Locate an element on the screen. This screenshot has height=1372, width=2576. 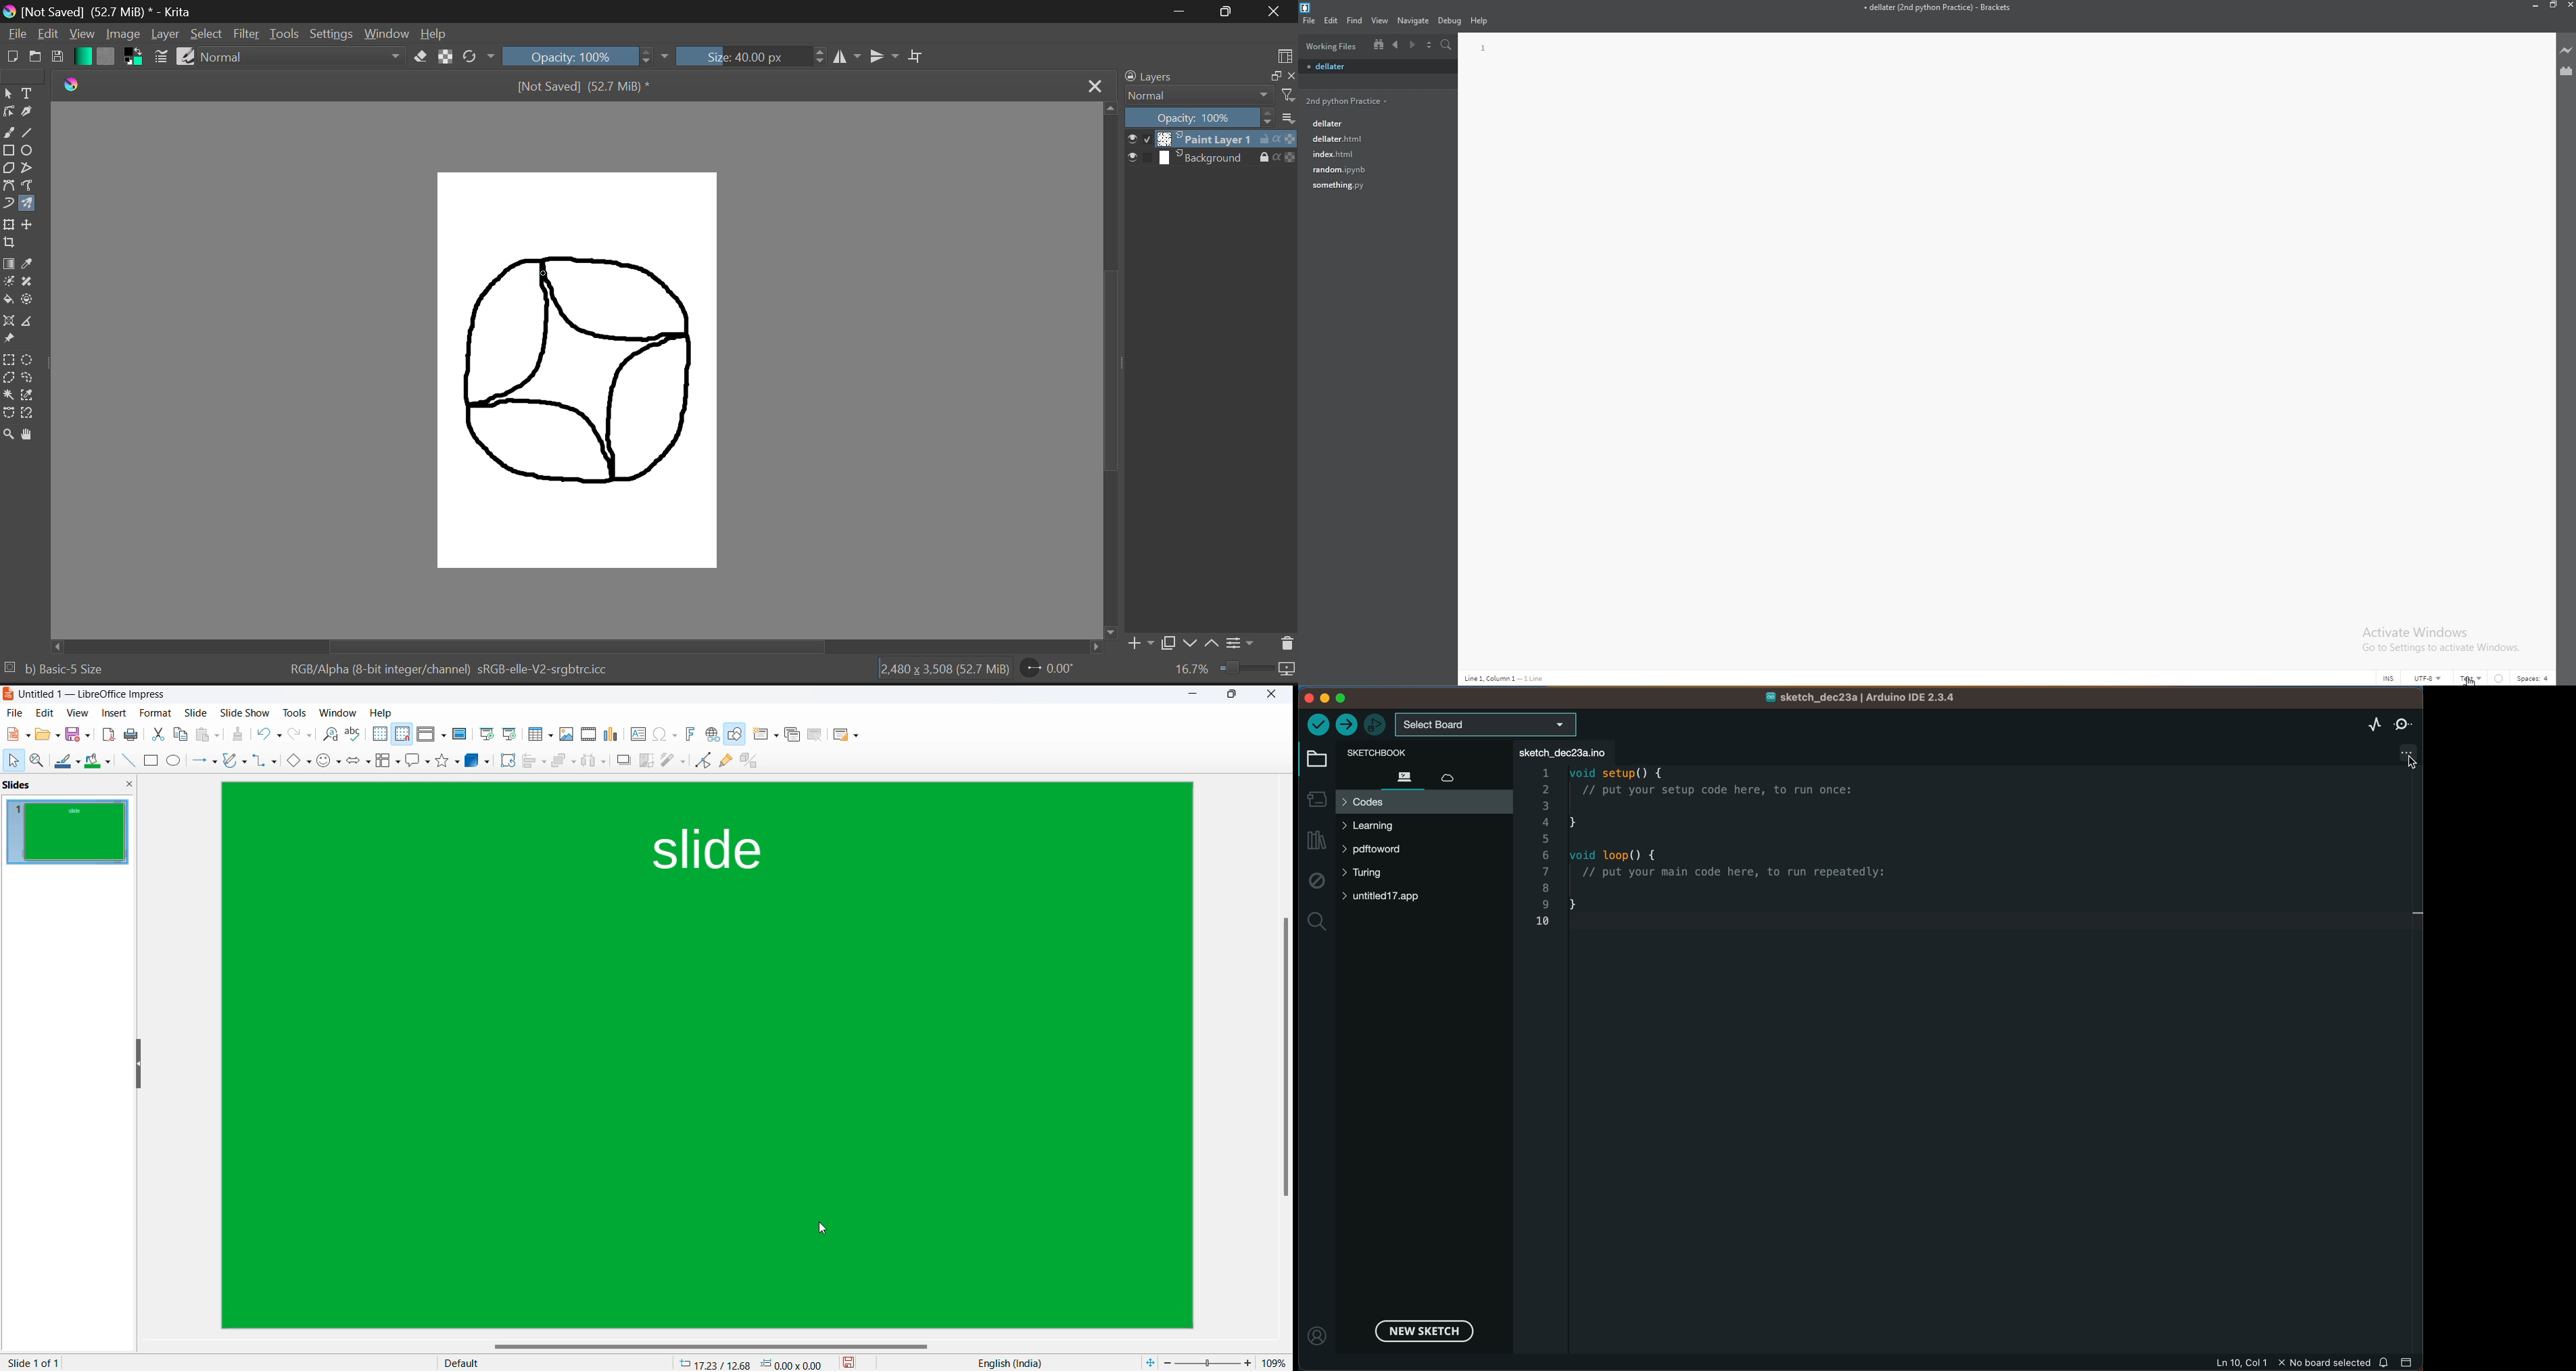
insert is located at coordinates (114, 712).